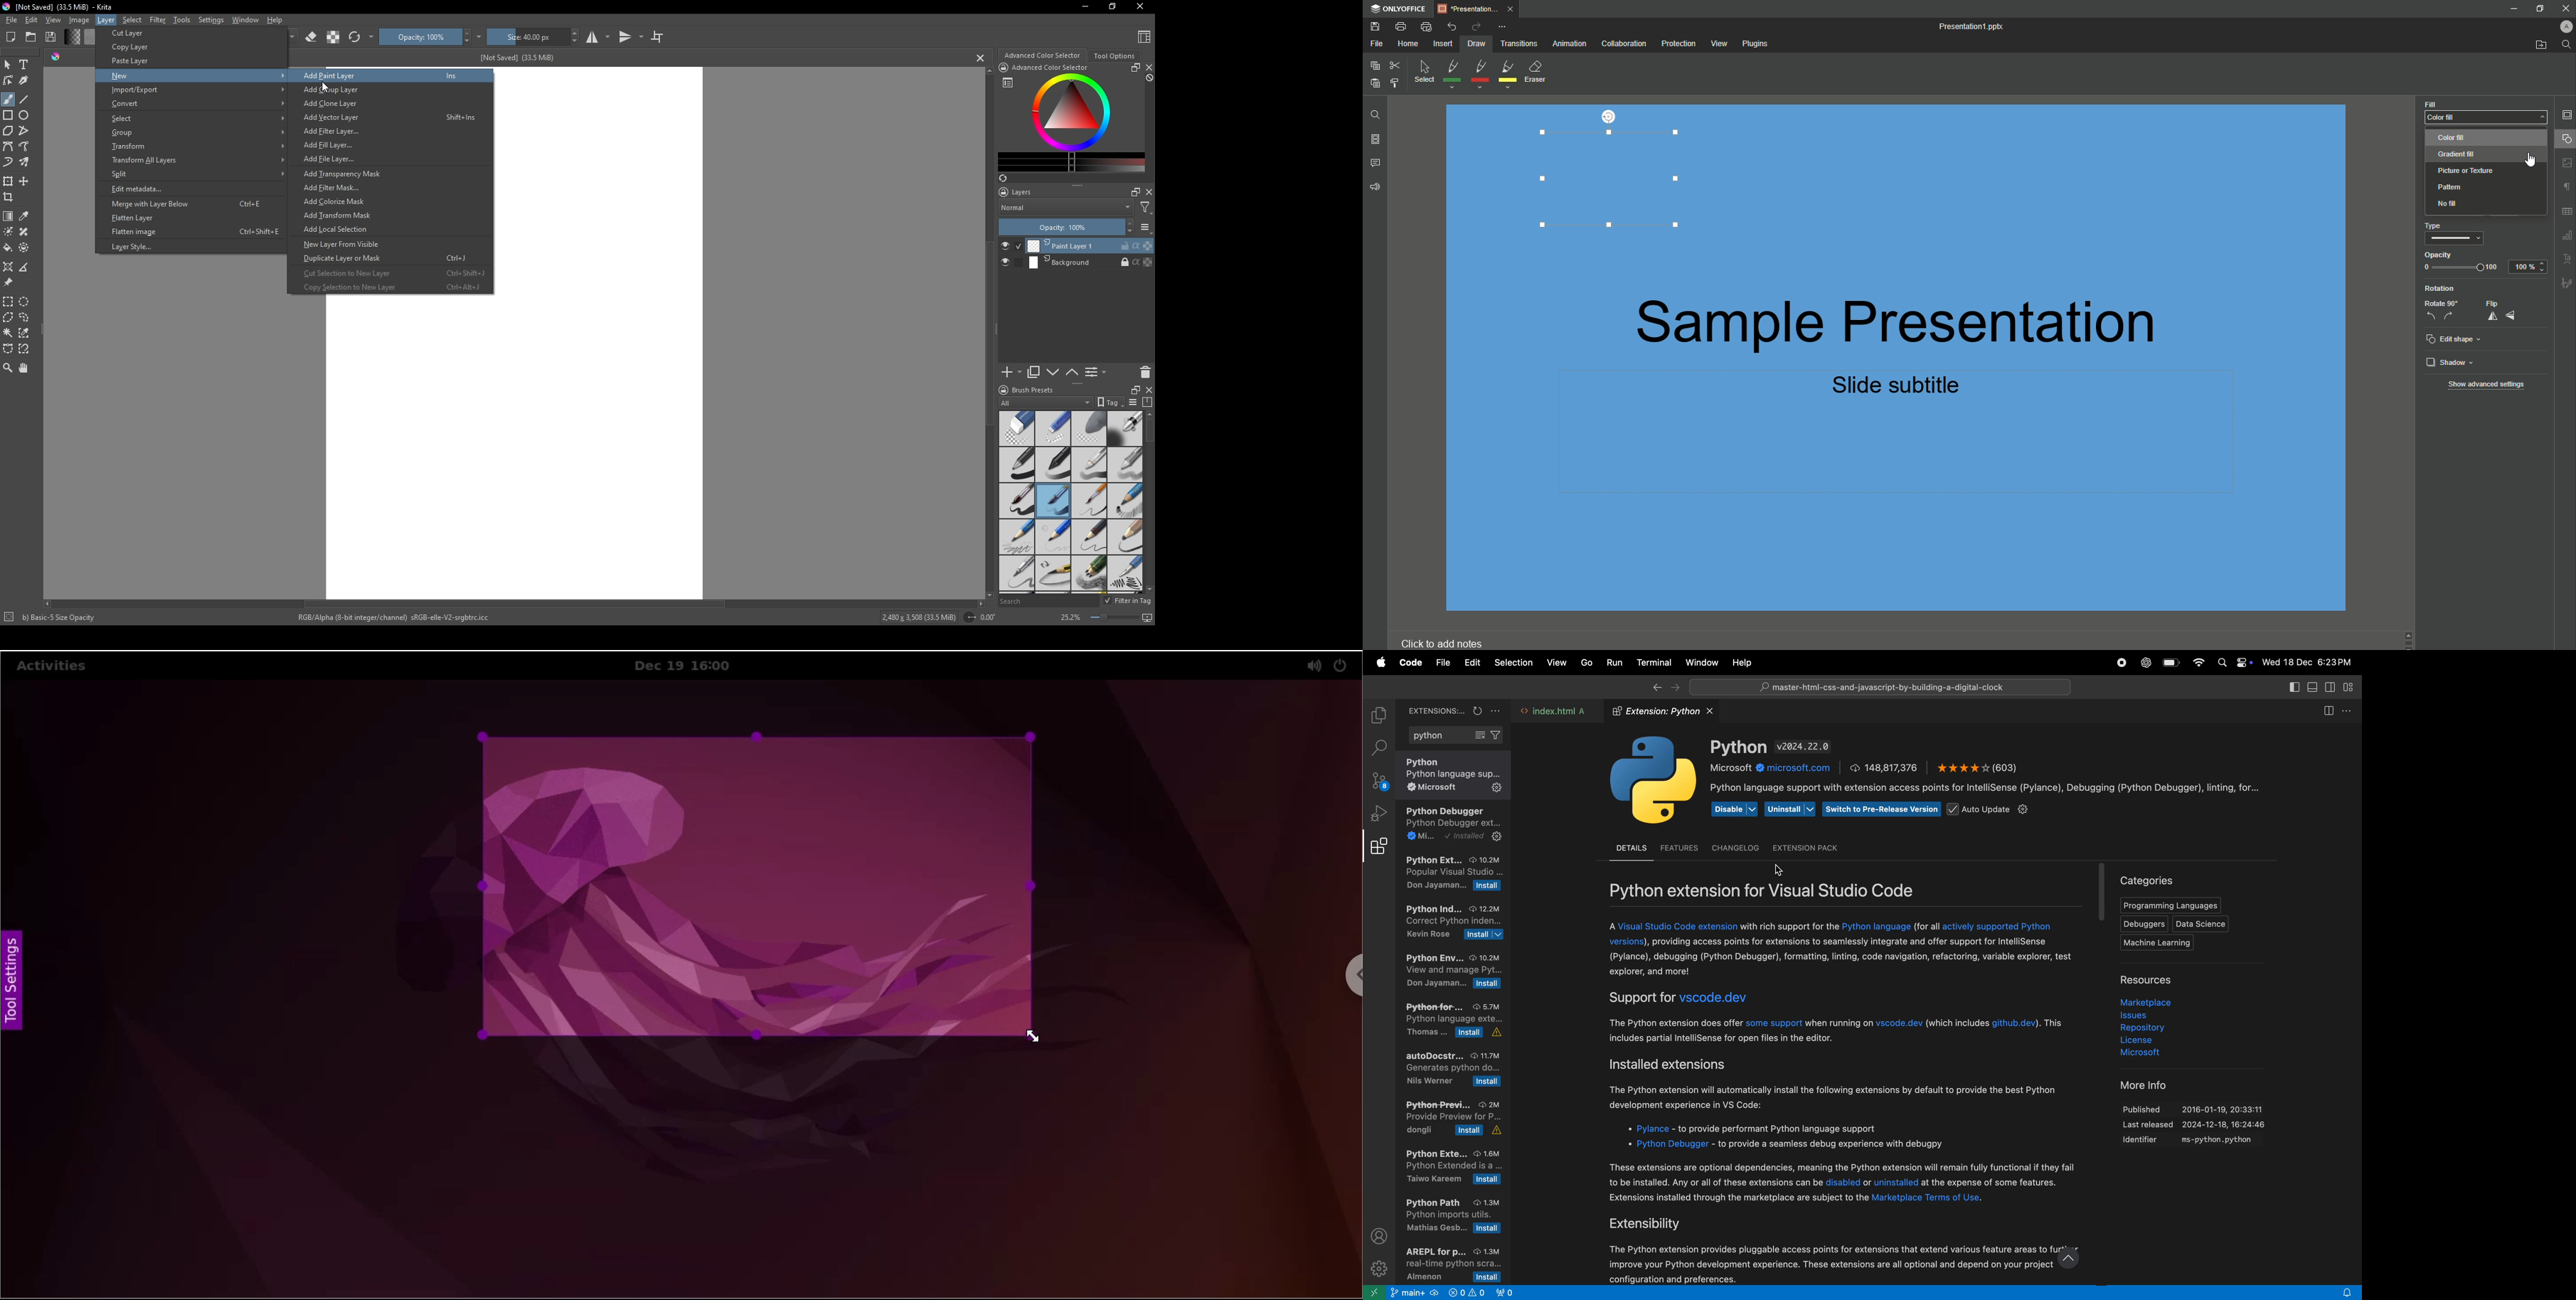 This screenshot has height=1316, width=2576. I want to click on record, so click(2121, 664).